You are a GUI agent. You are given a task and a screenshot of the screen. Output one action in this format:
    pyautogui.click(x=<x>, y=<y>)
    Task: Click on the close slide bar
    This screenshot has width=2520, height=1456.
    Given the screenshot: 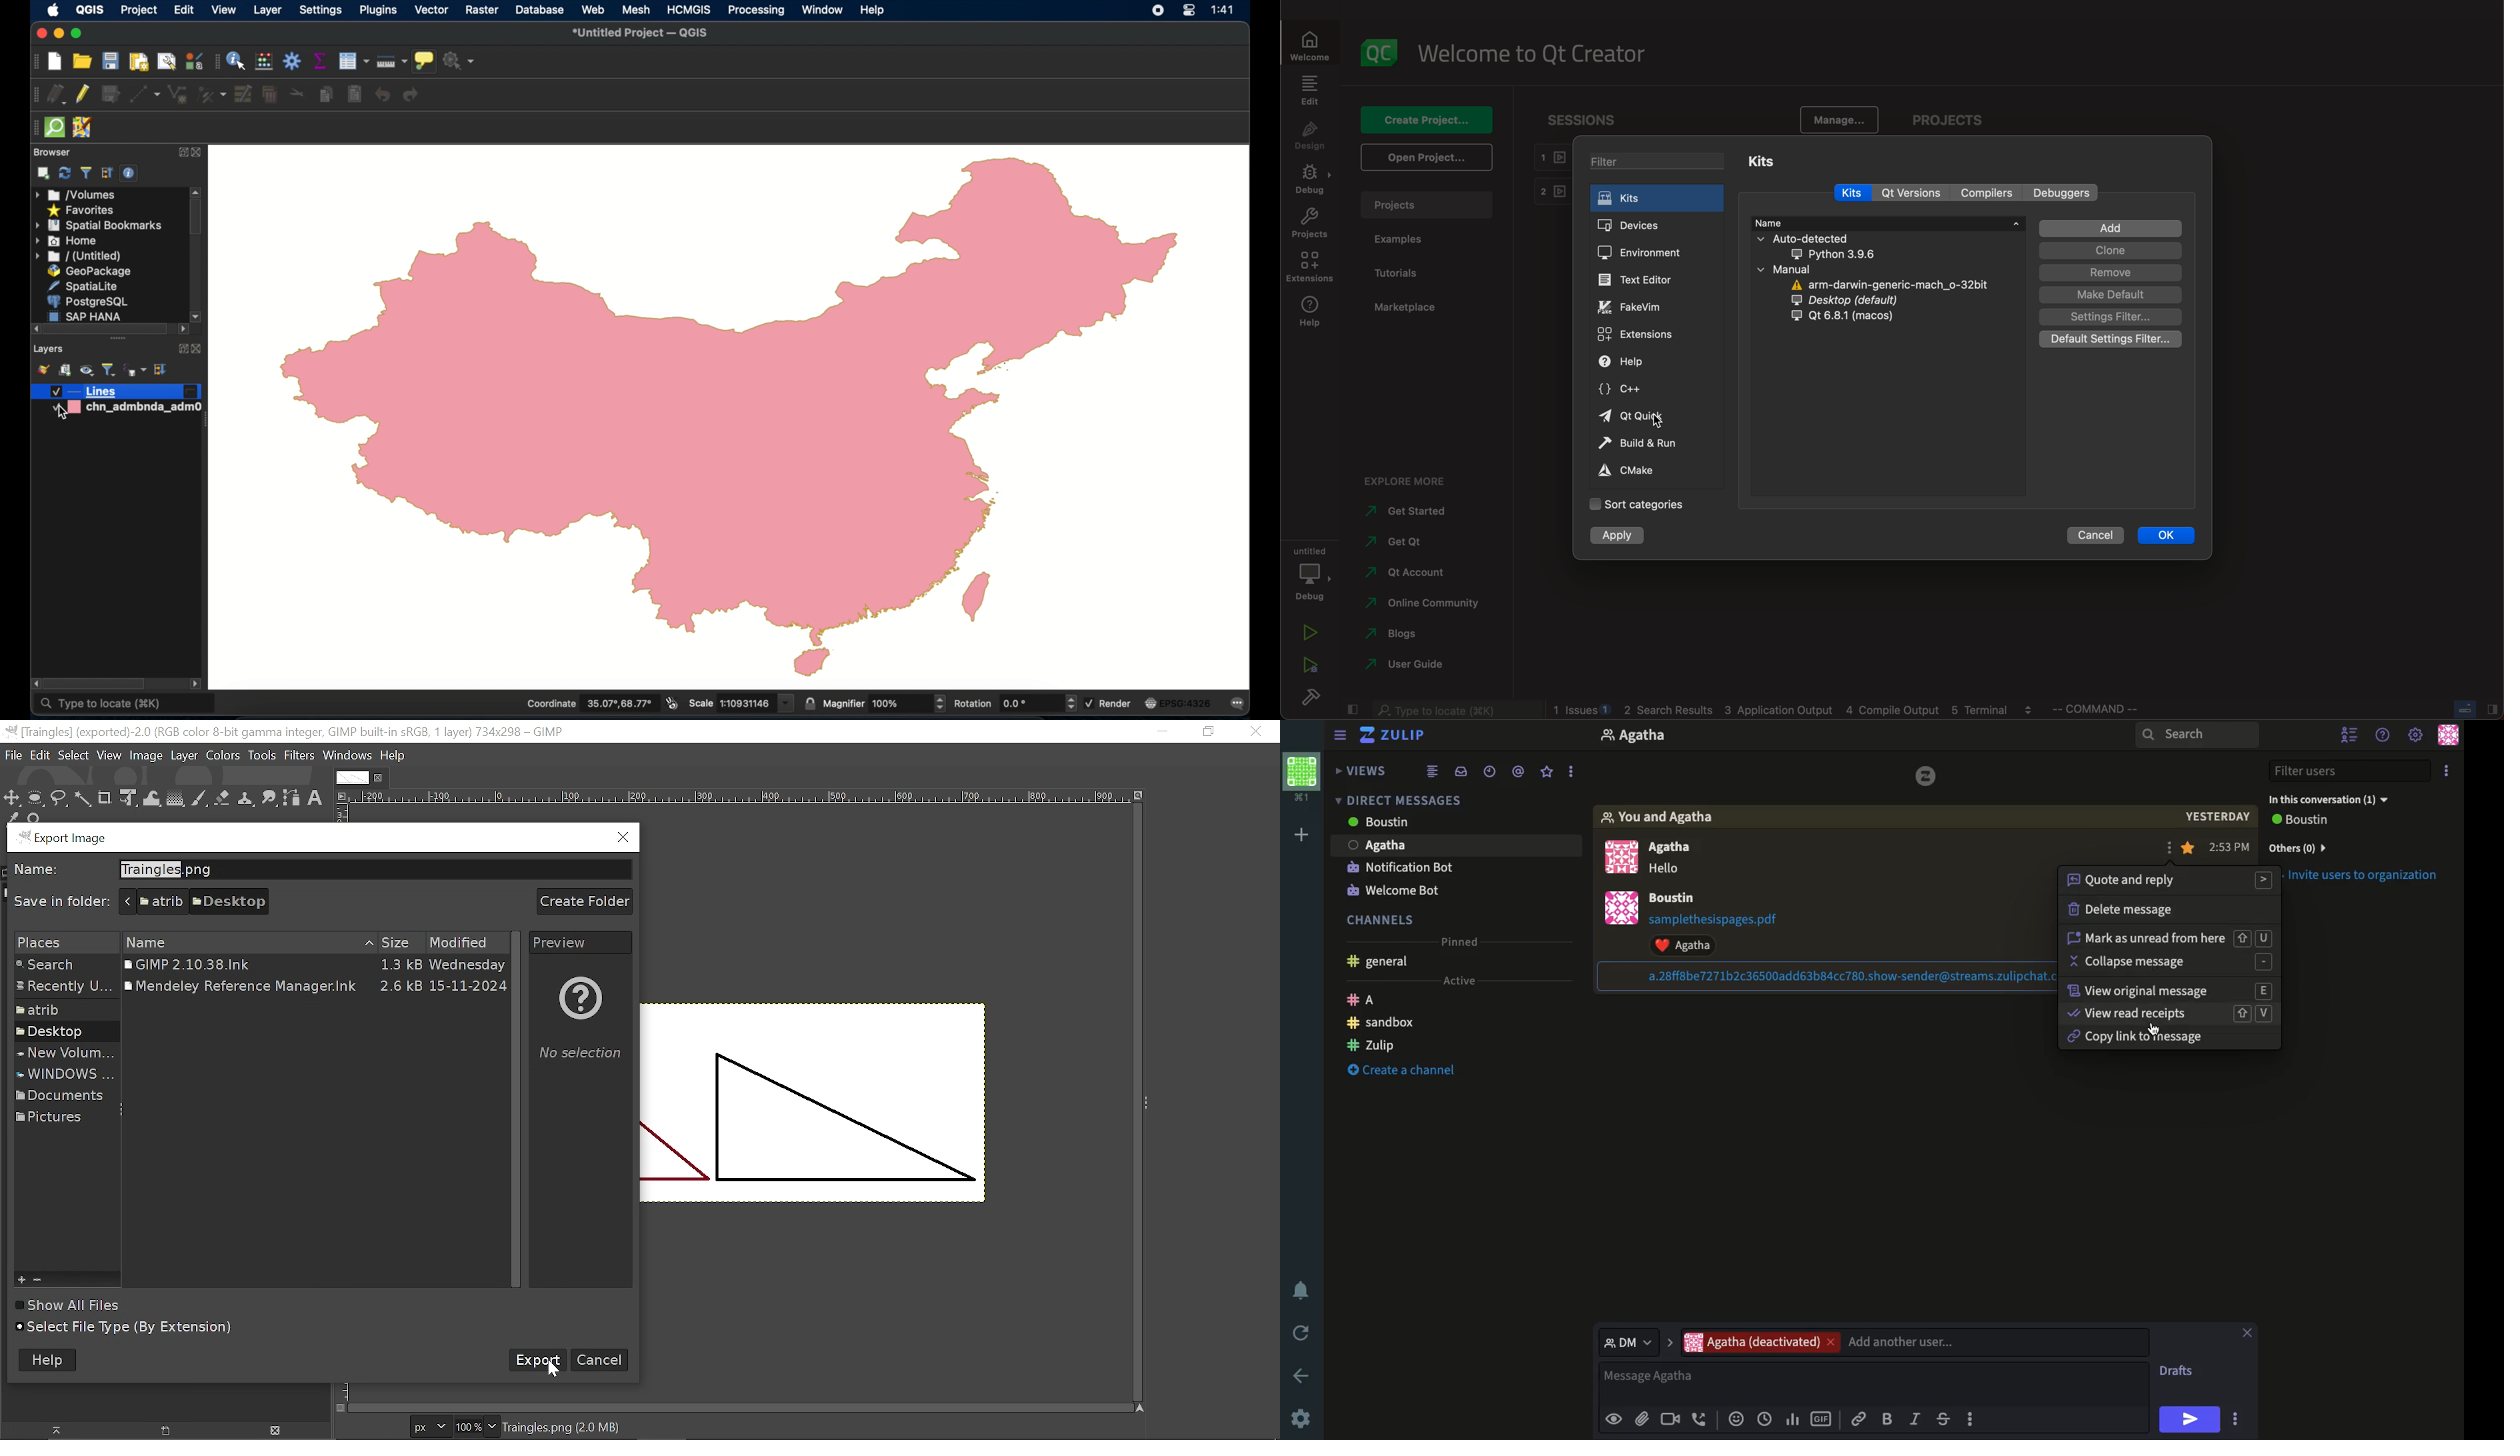 What is the action you would take?
    pyautogui.click(x=1352, y=708)
    